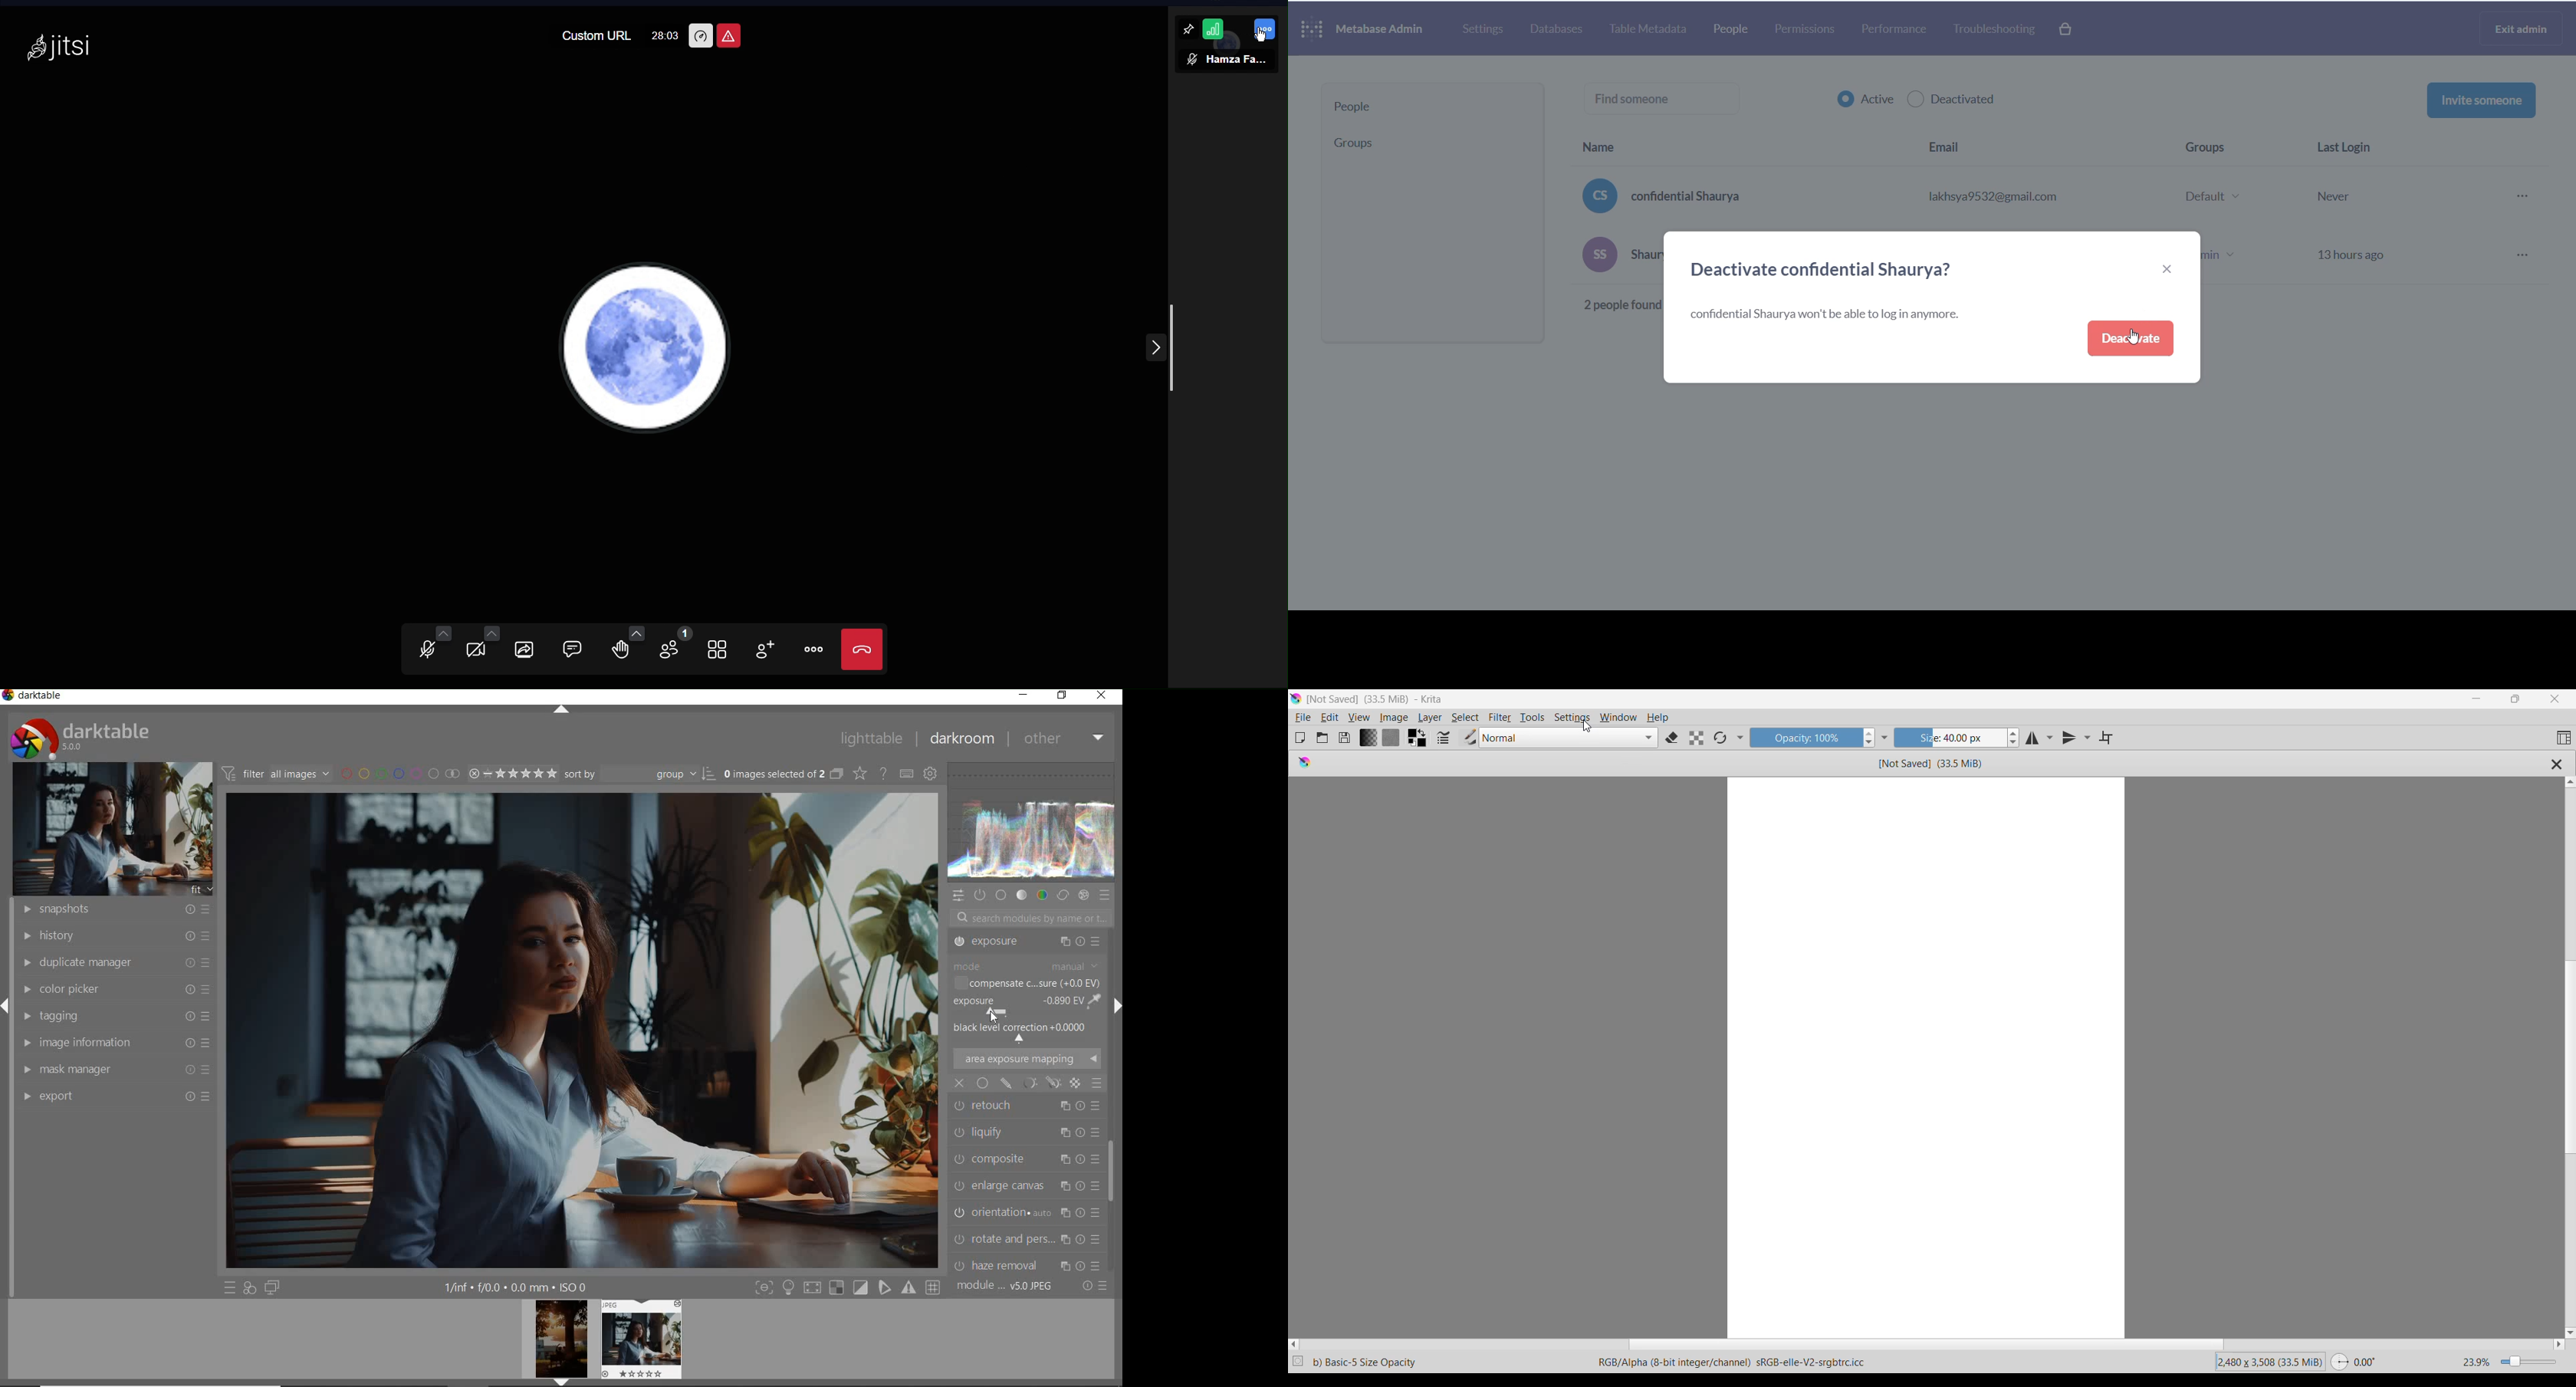 The image size is (2576, 1400). I want to click on Edit, so click(1330, 719).